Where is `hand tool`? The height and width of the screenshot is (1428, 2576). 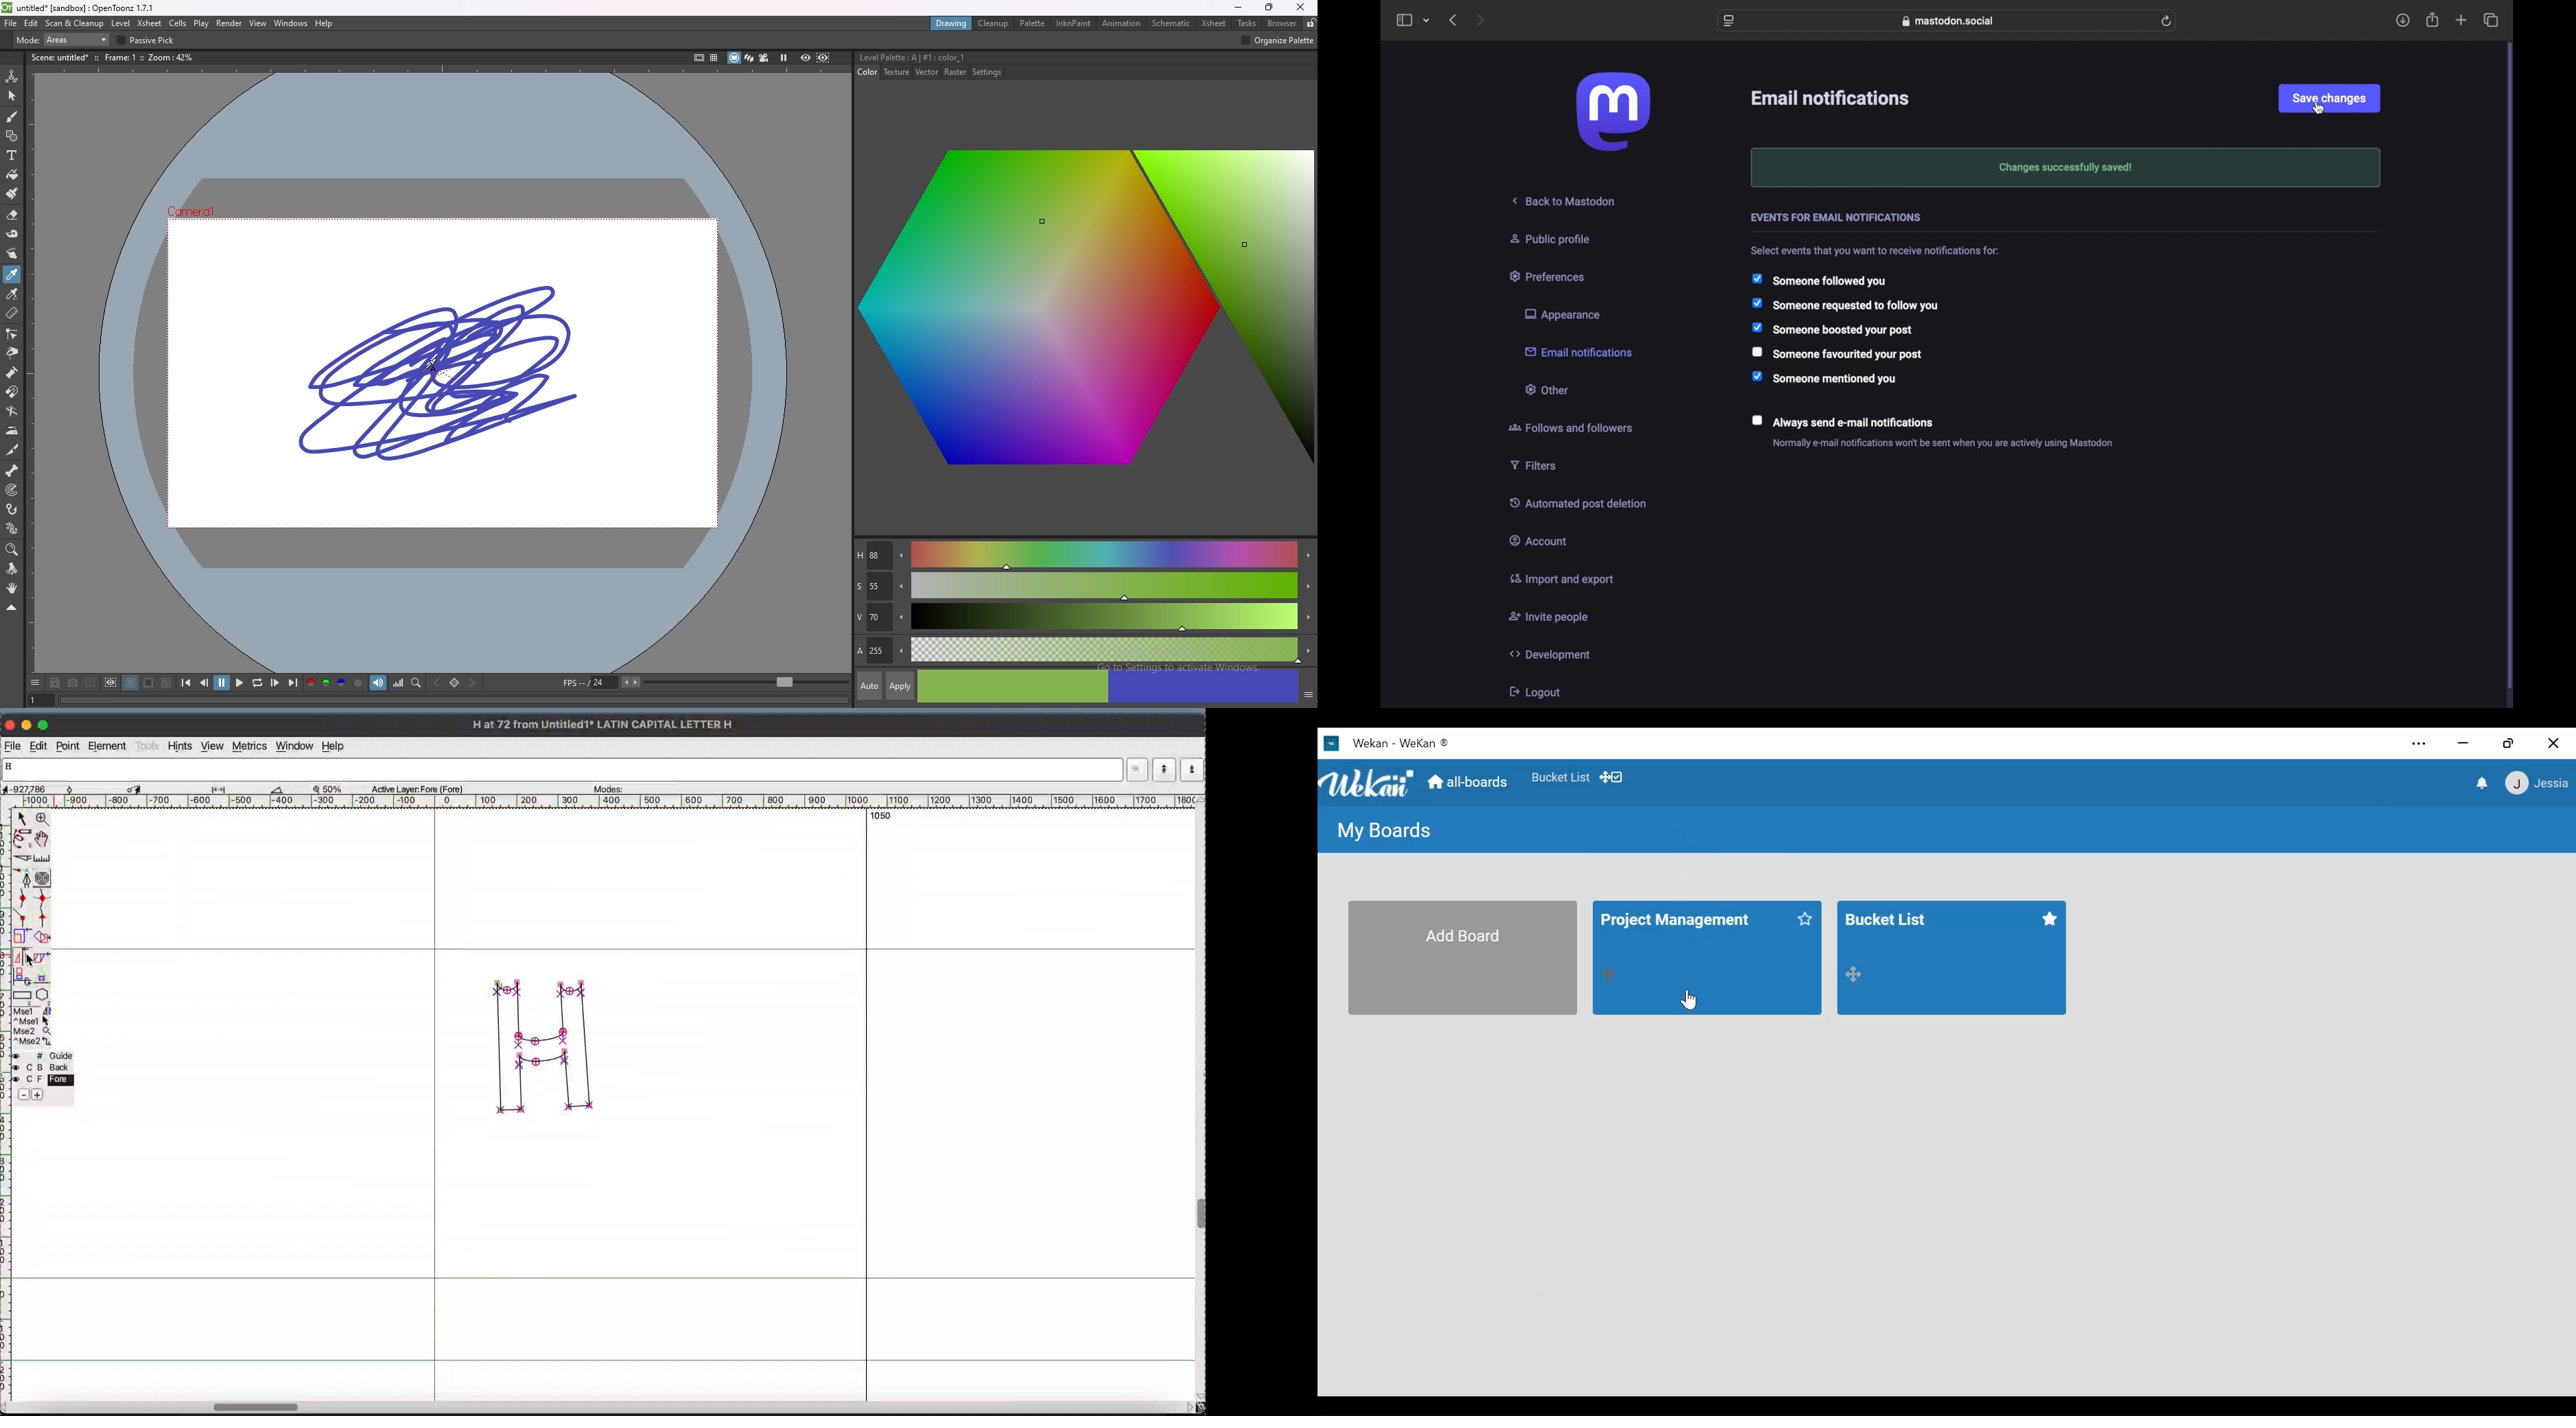
hand tool is located at coordinates (12, 587).